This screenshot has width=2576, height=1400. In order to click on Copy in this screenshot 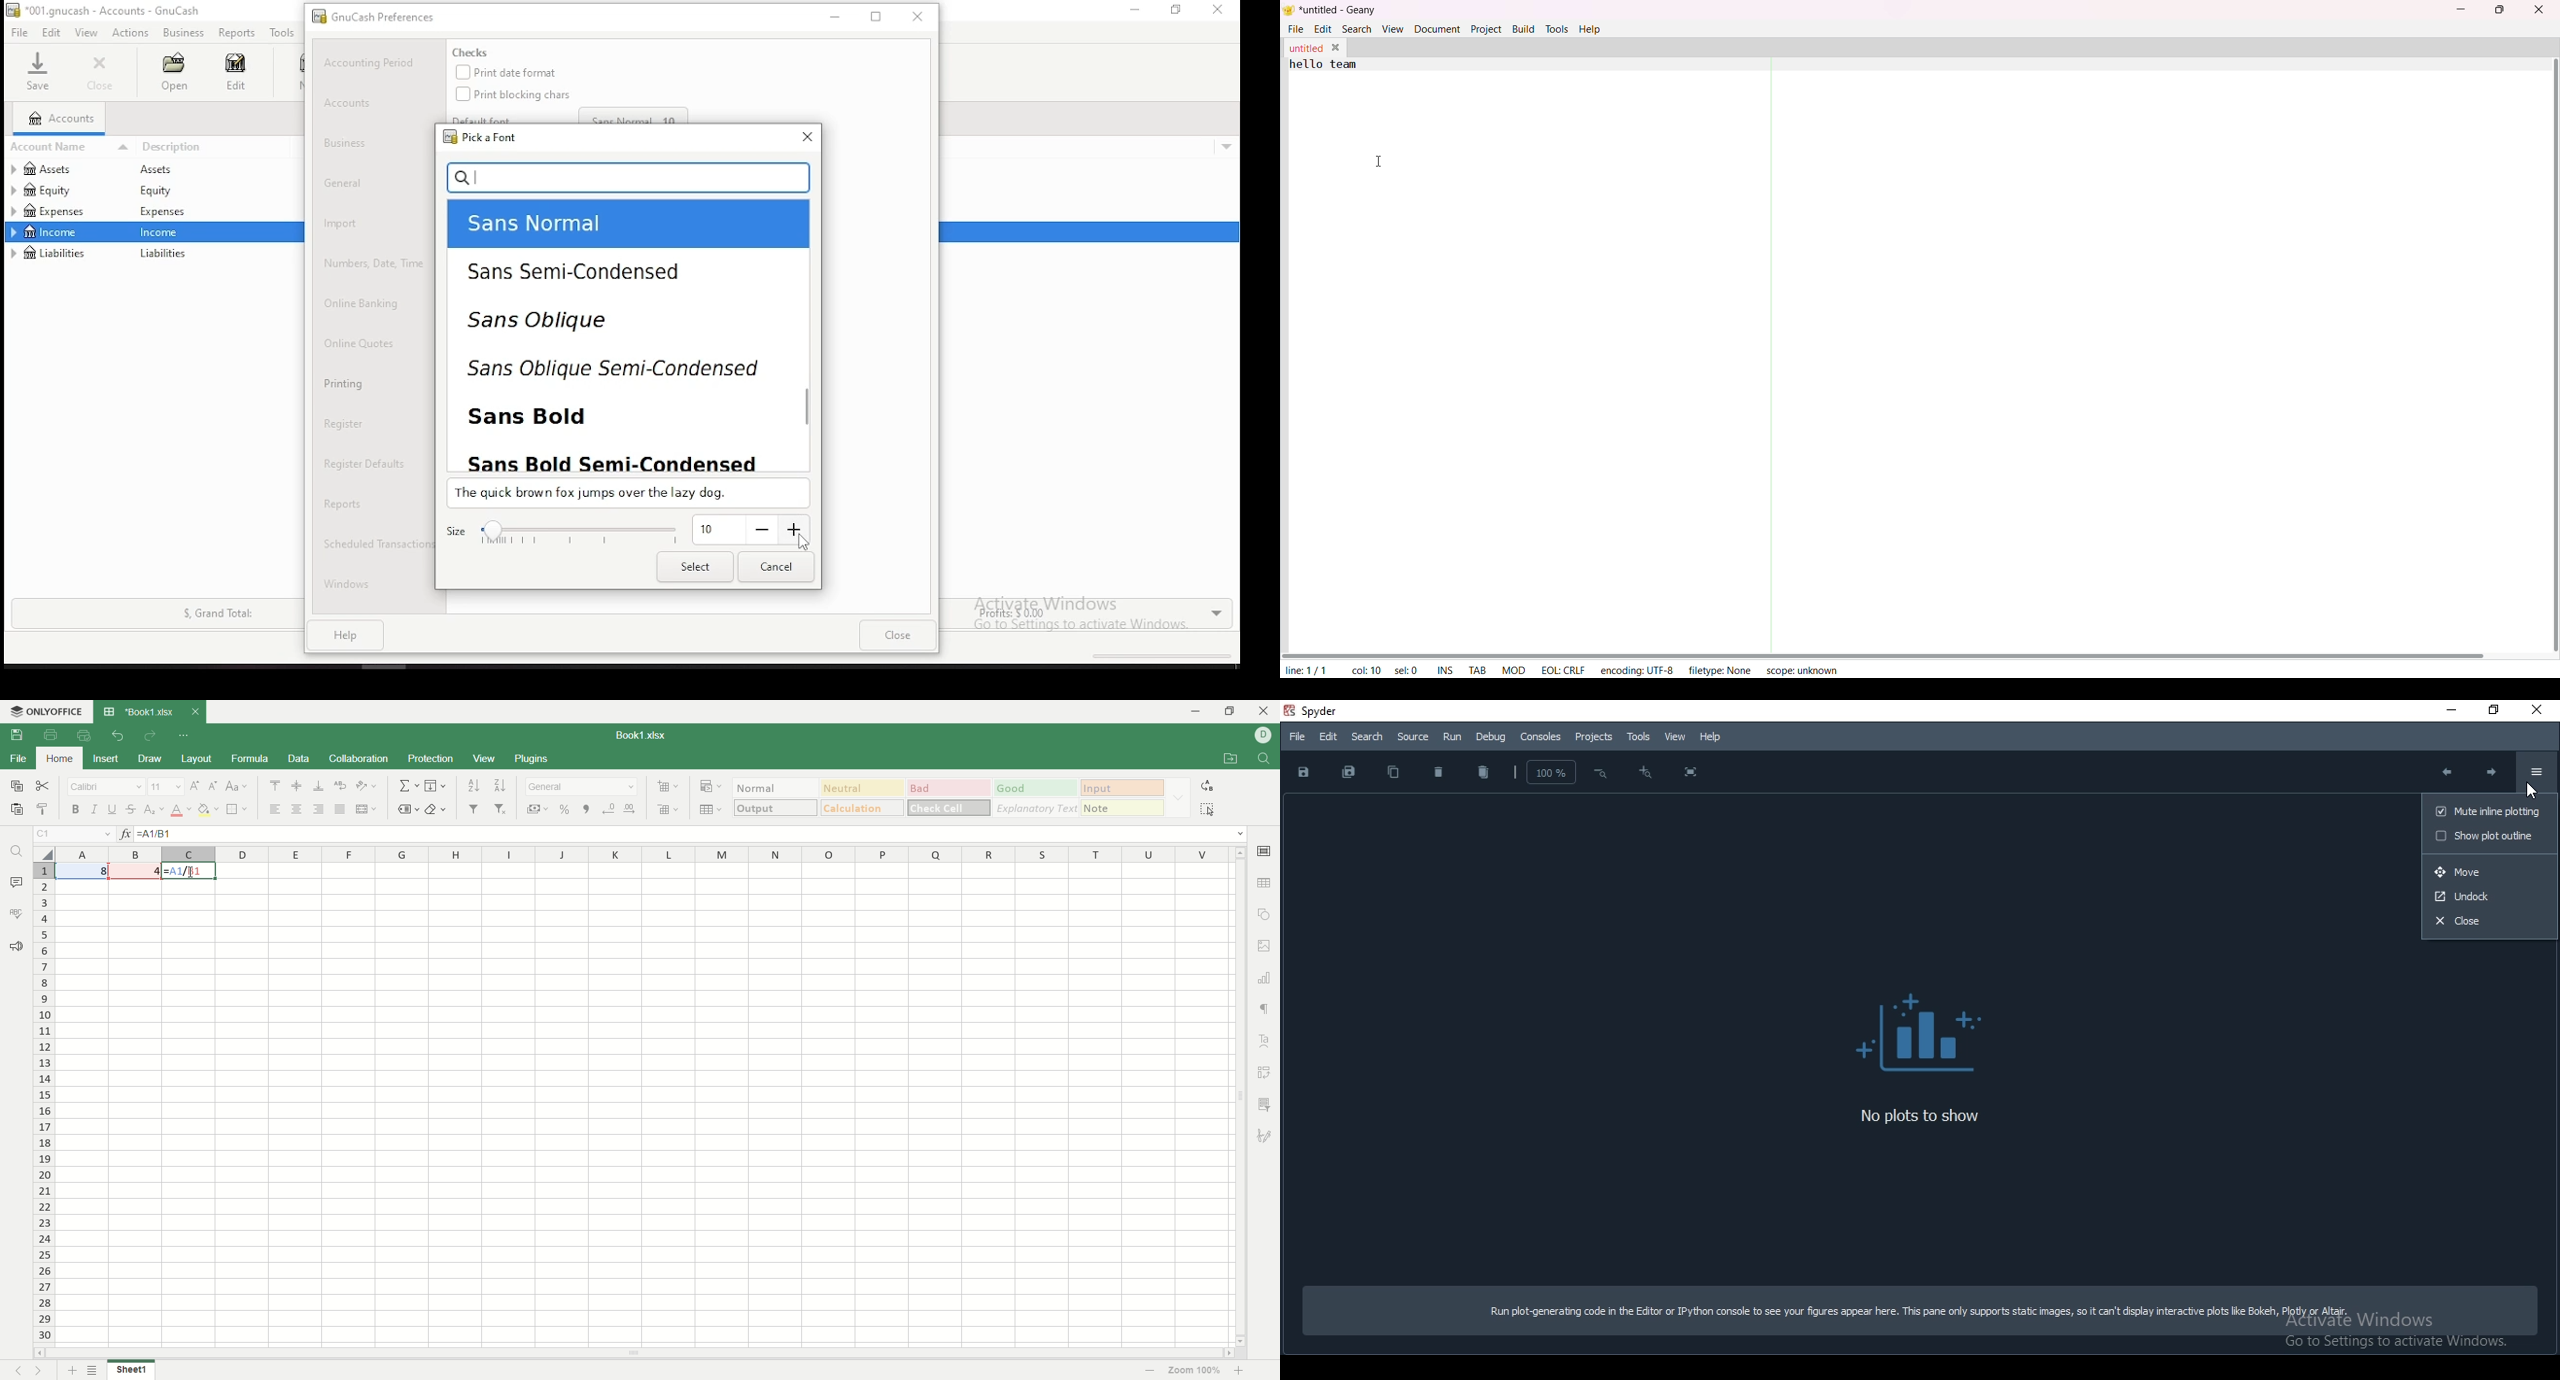, I will do `click(1393, 772)`.